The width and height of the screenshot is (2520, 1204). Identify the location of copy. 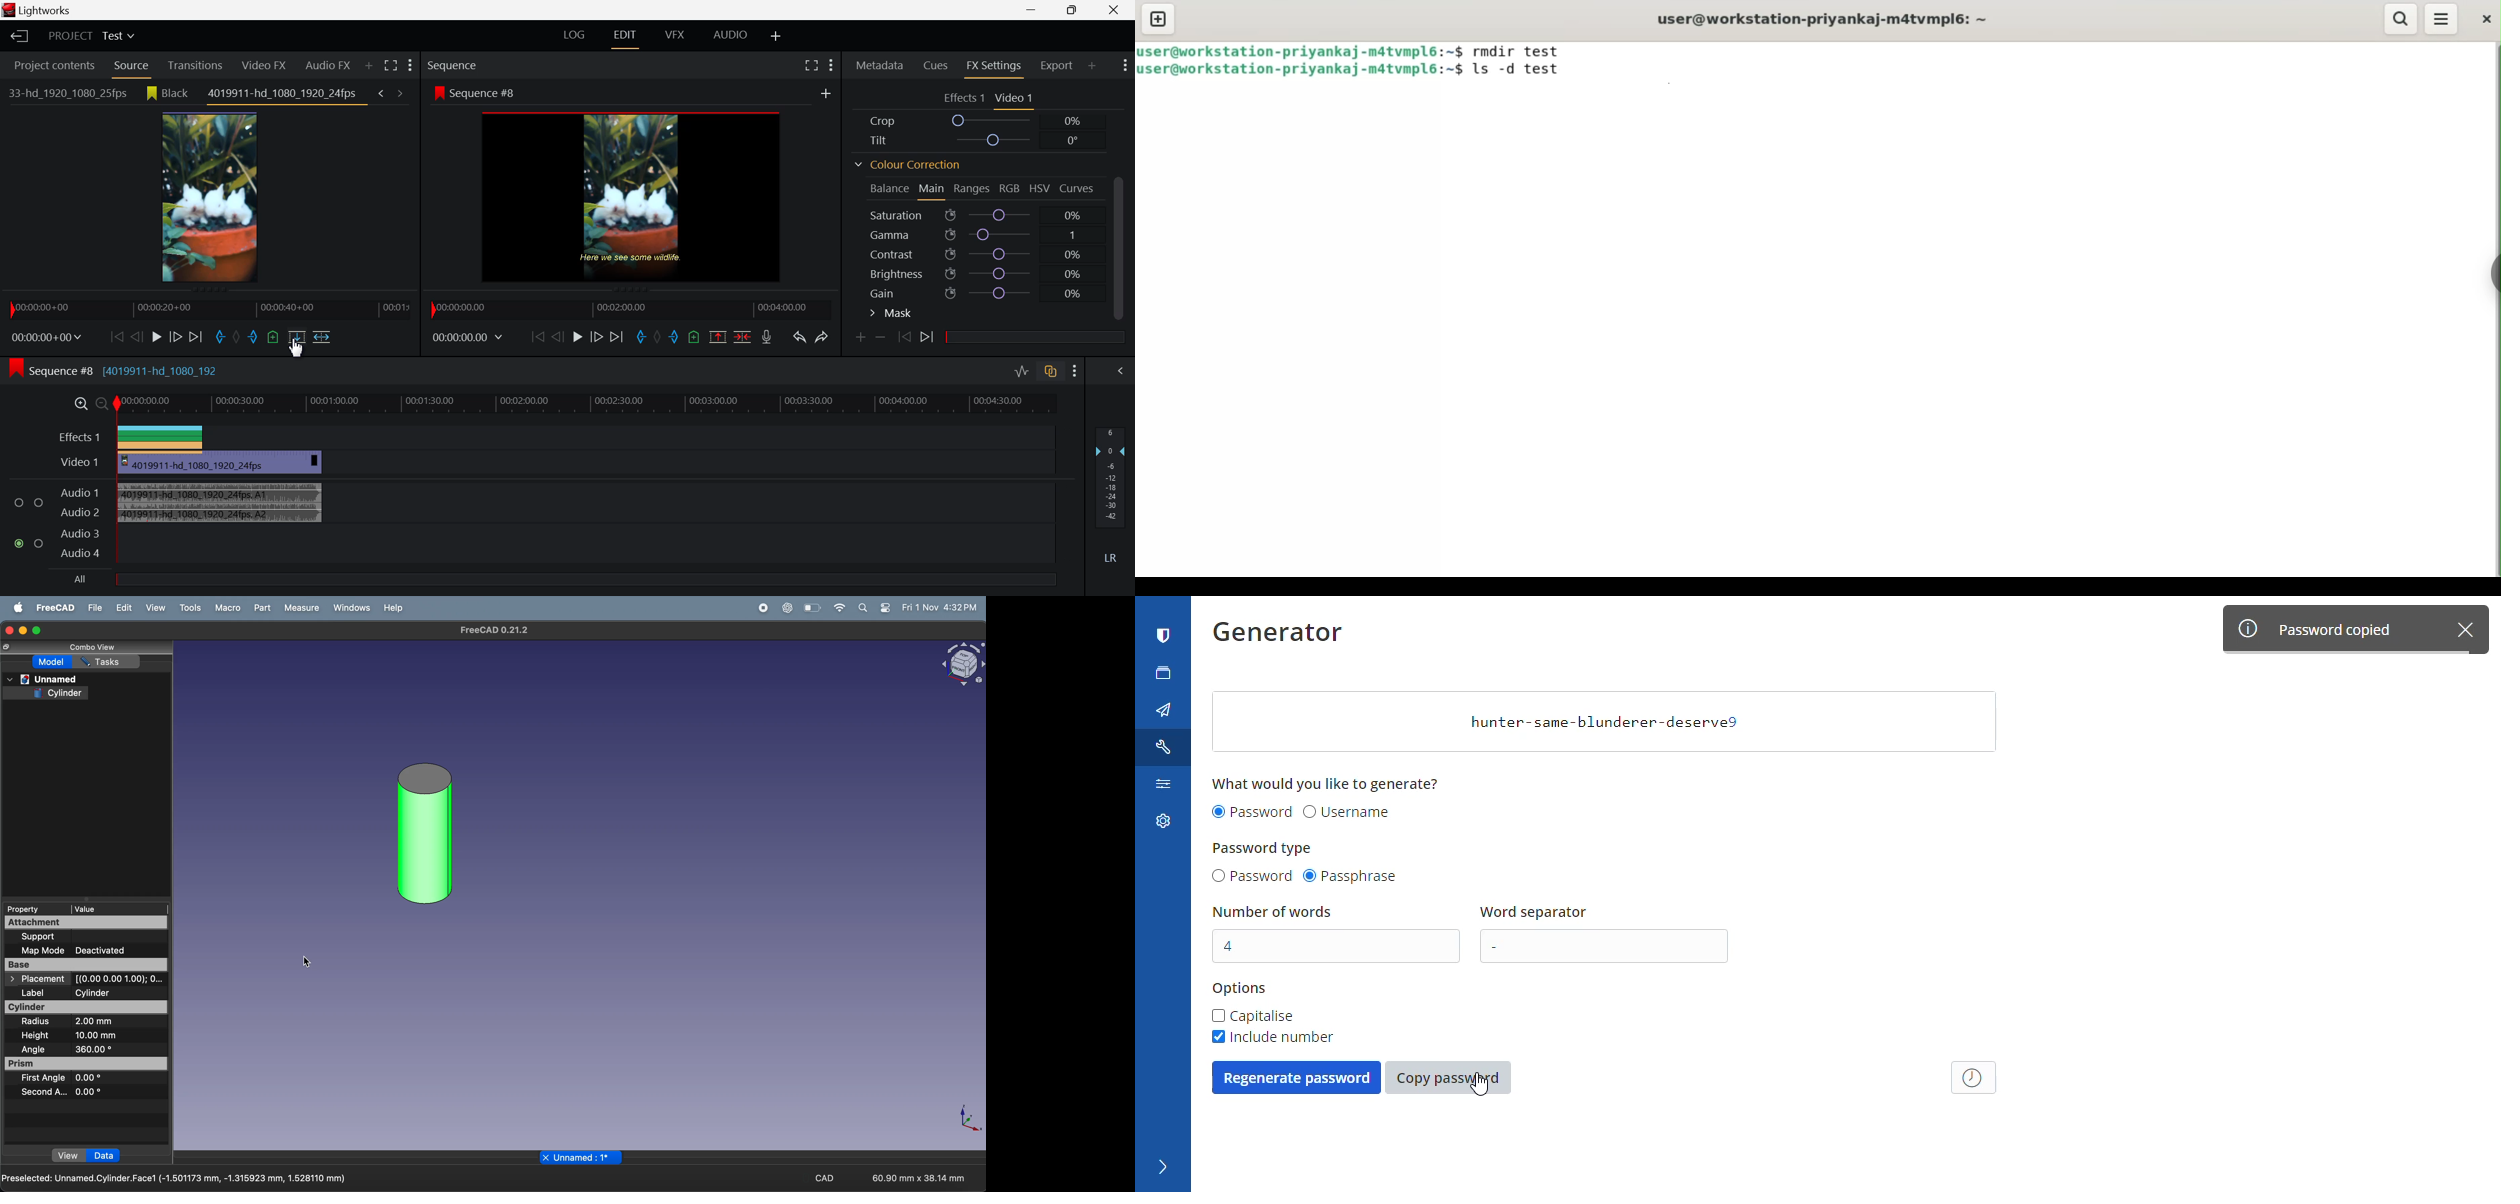
(6, 647).